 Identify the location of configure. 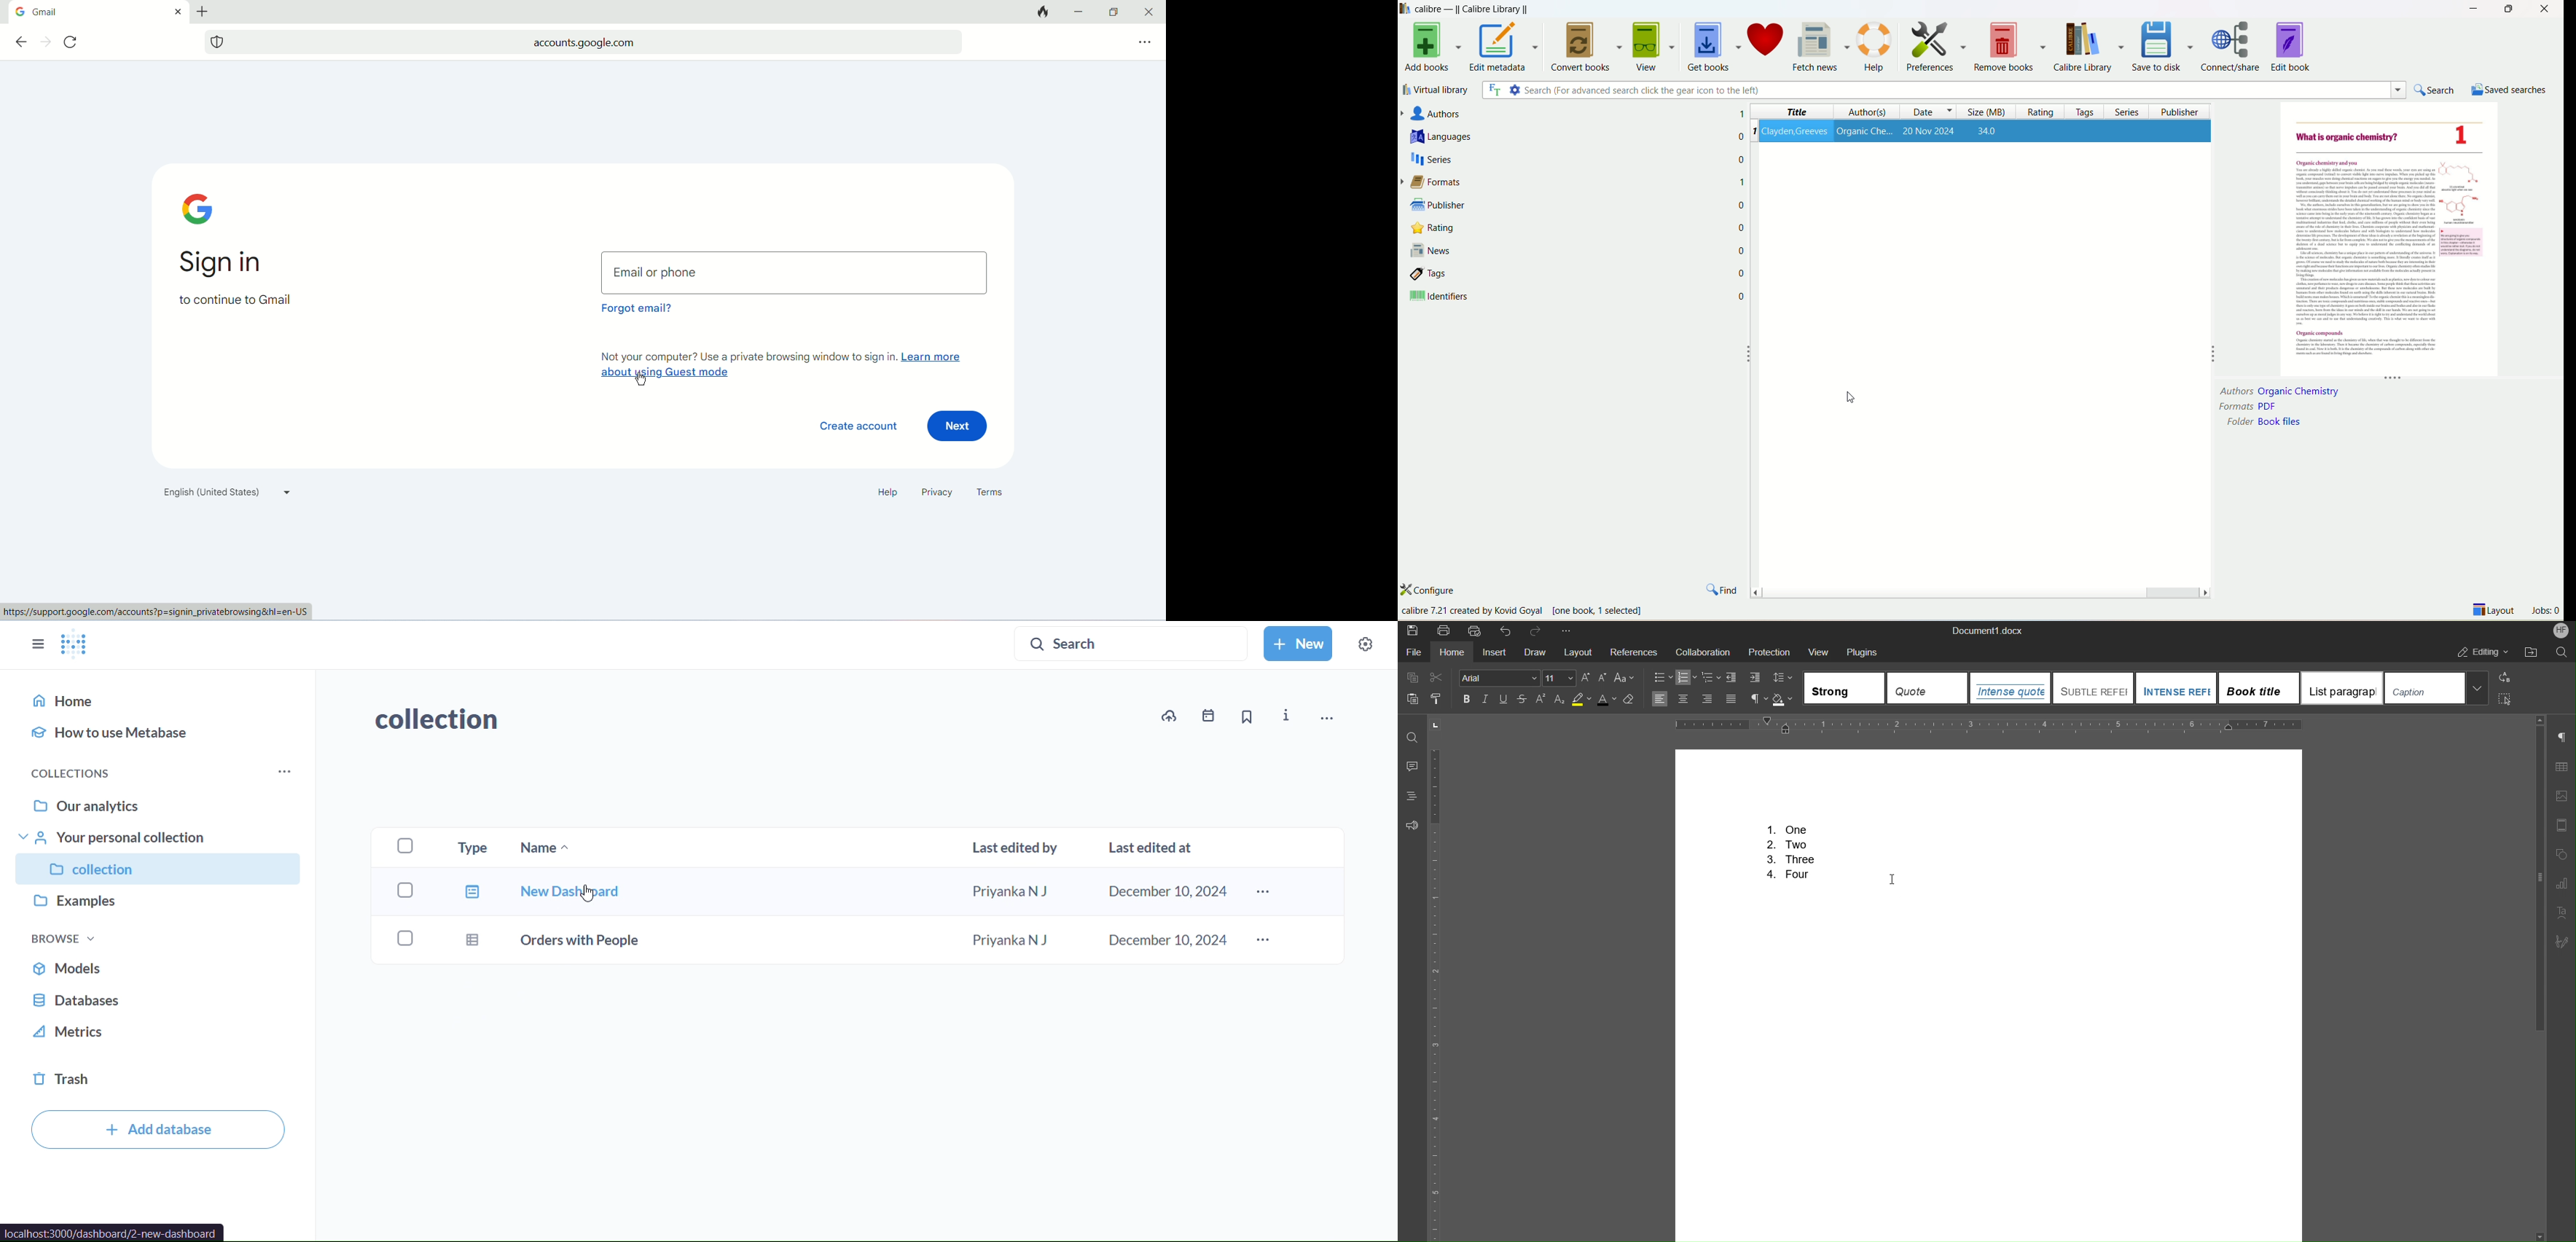
(1438, 590).